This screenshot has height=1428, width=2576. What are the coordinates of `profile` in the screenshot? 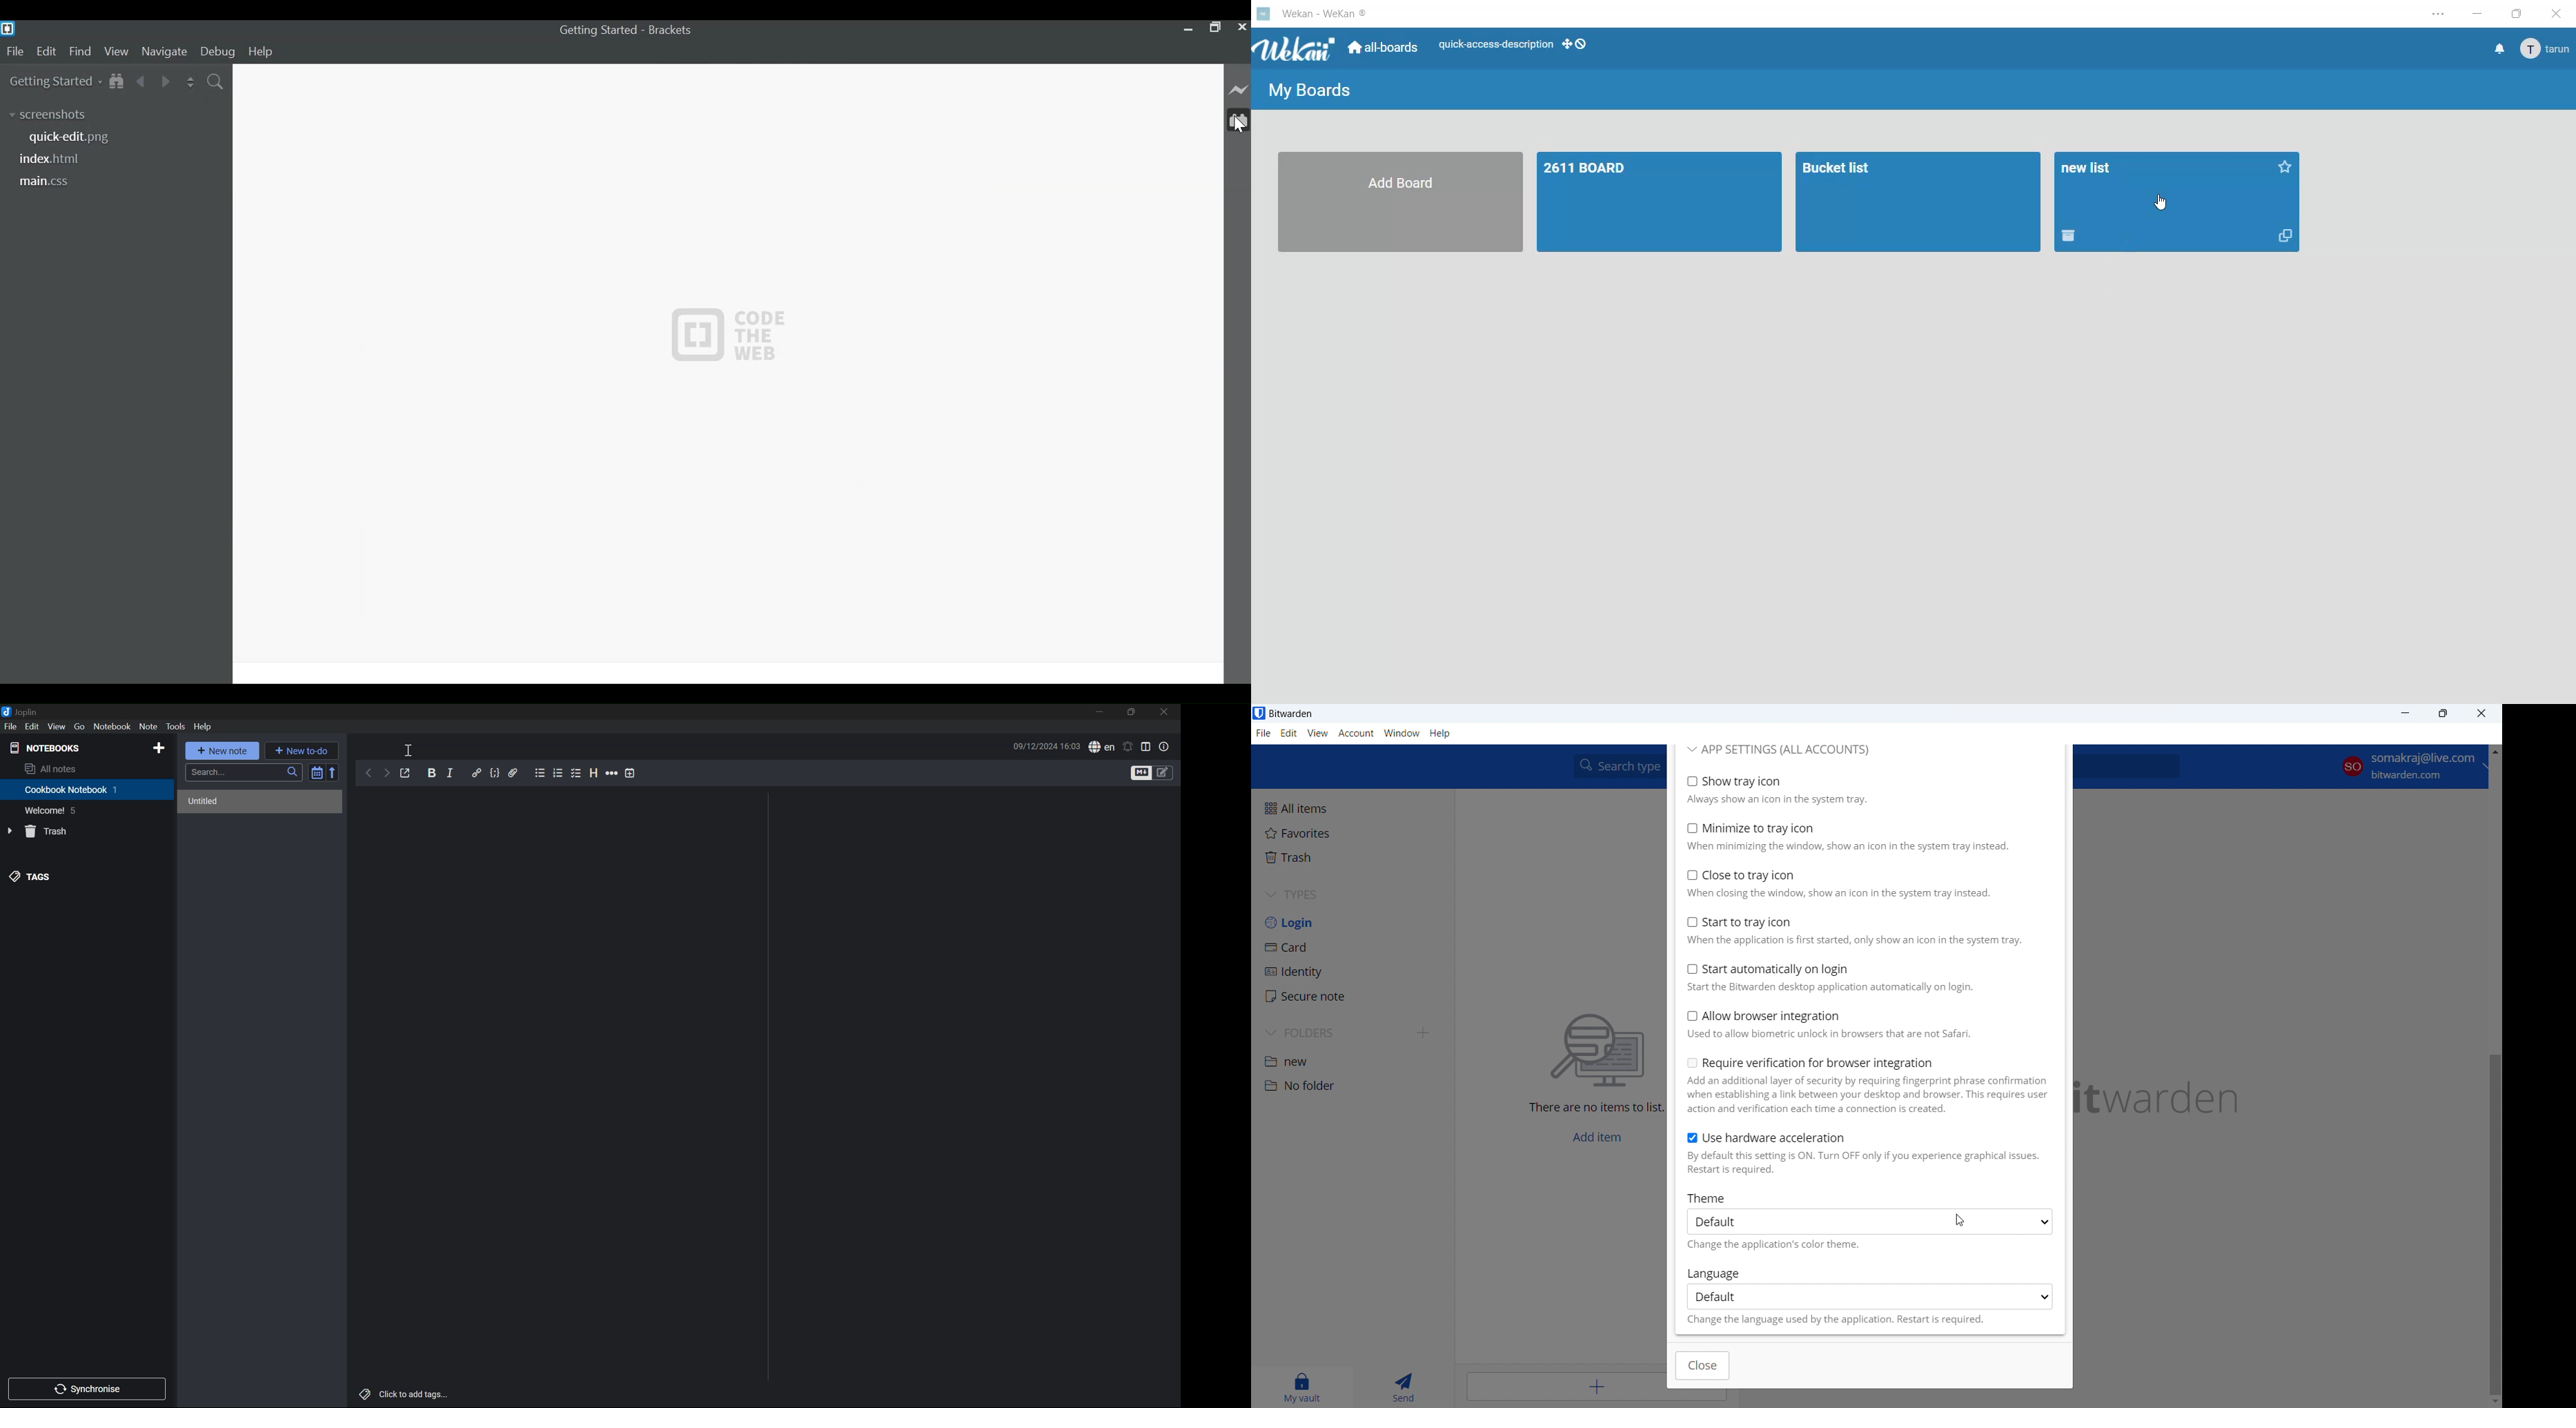 It's located at (2547, 50).